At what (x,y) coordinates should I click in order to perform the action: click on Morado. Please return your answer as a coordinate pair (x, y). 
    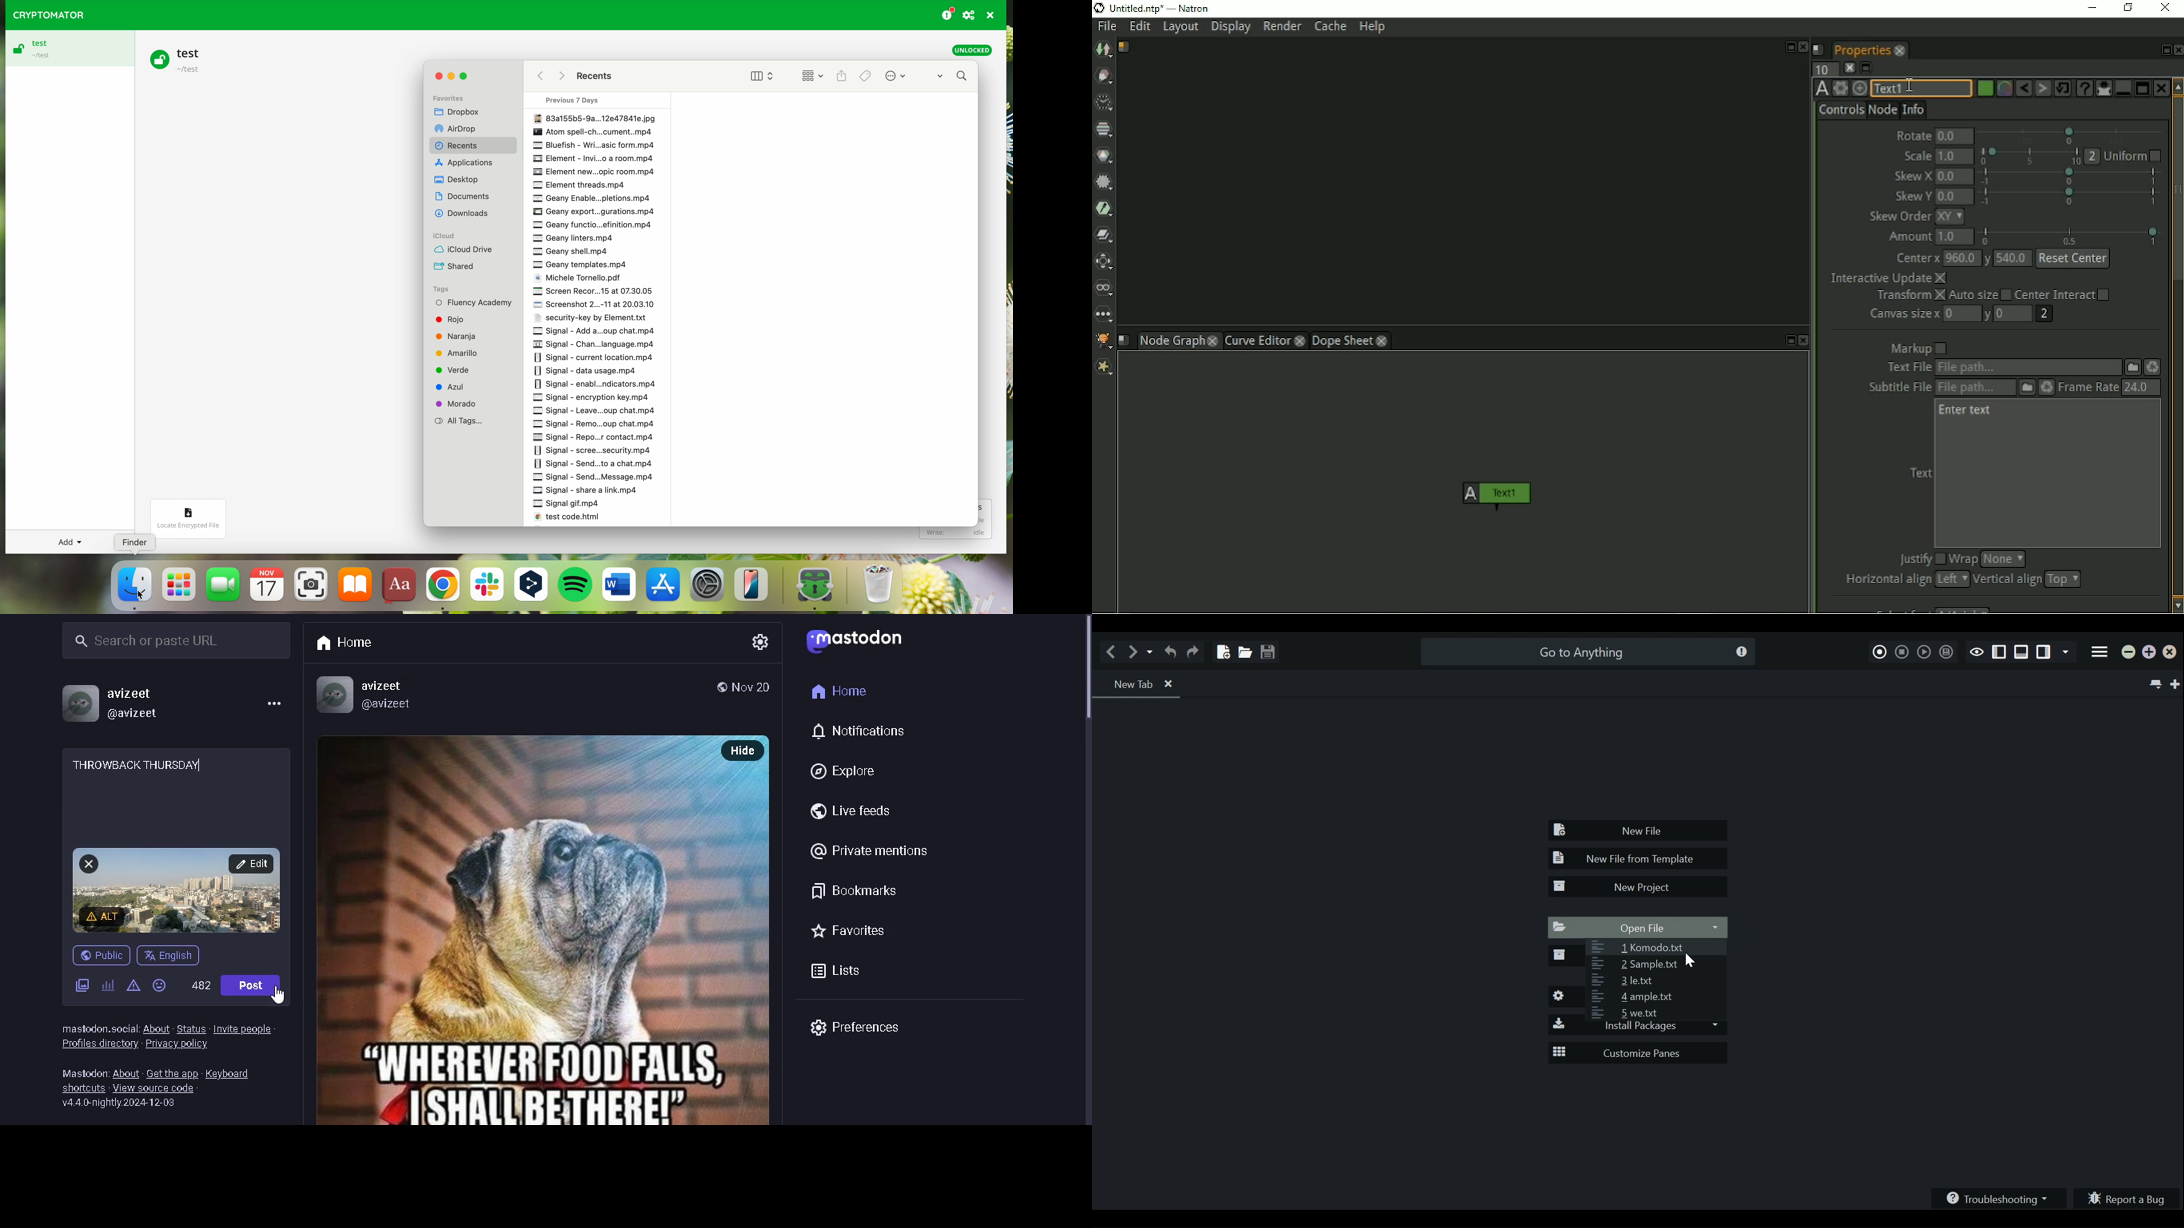
    Looking at the image, I should click on (460, 404).